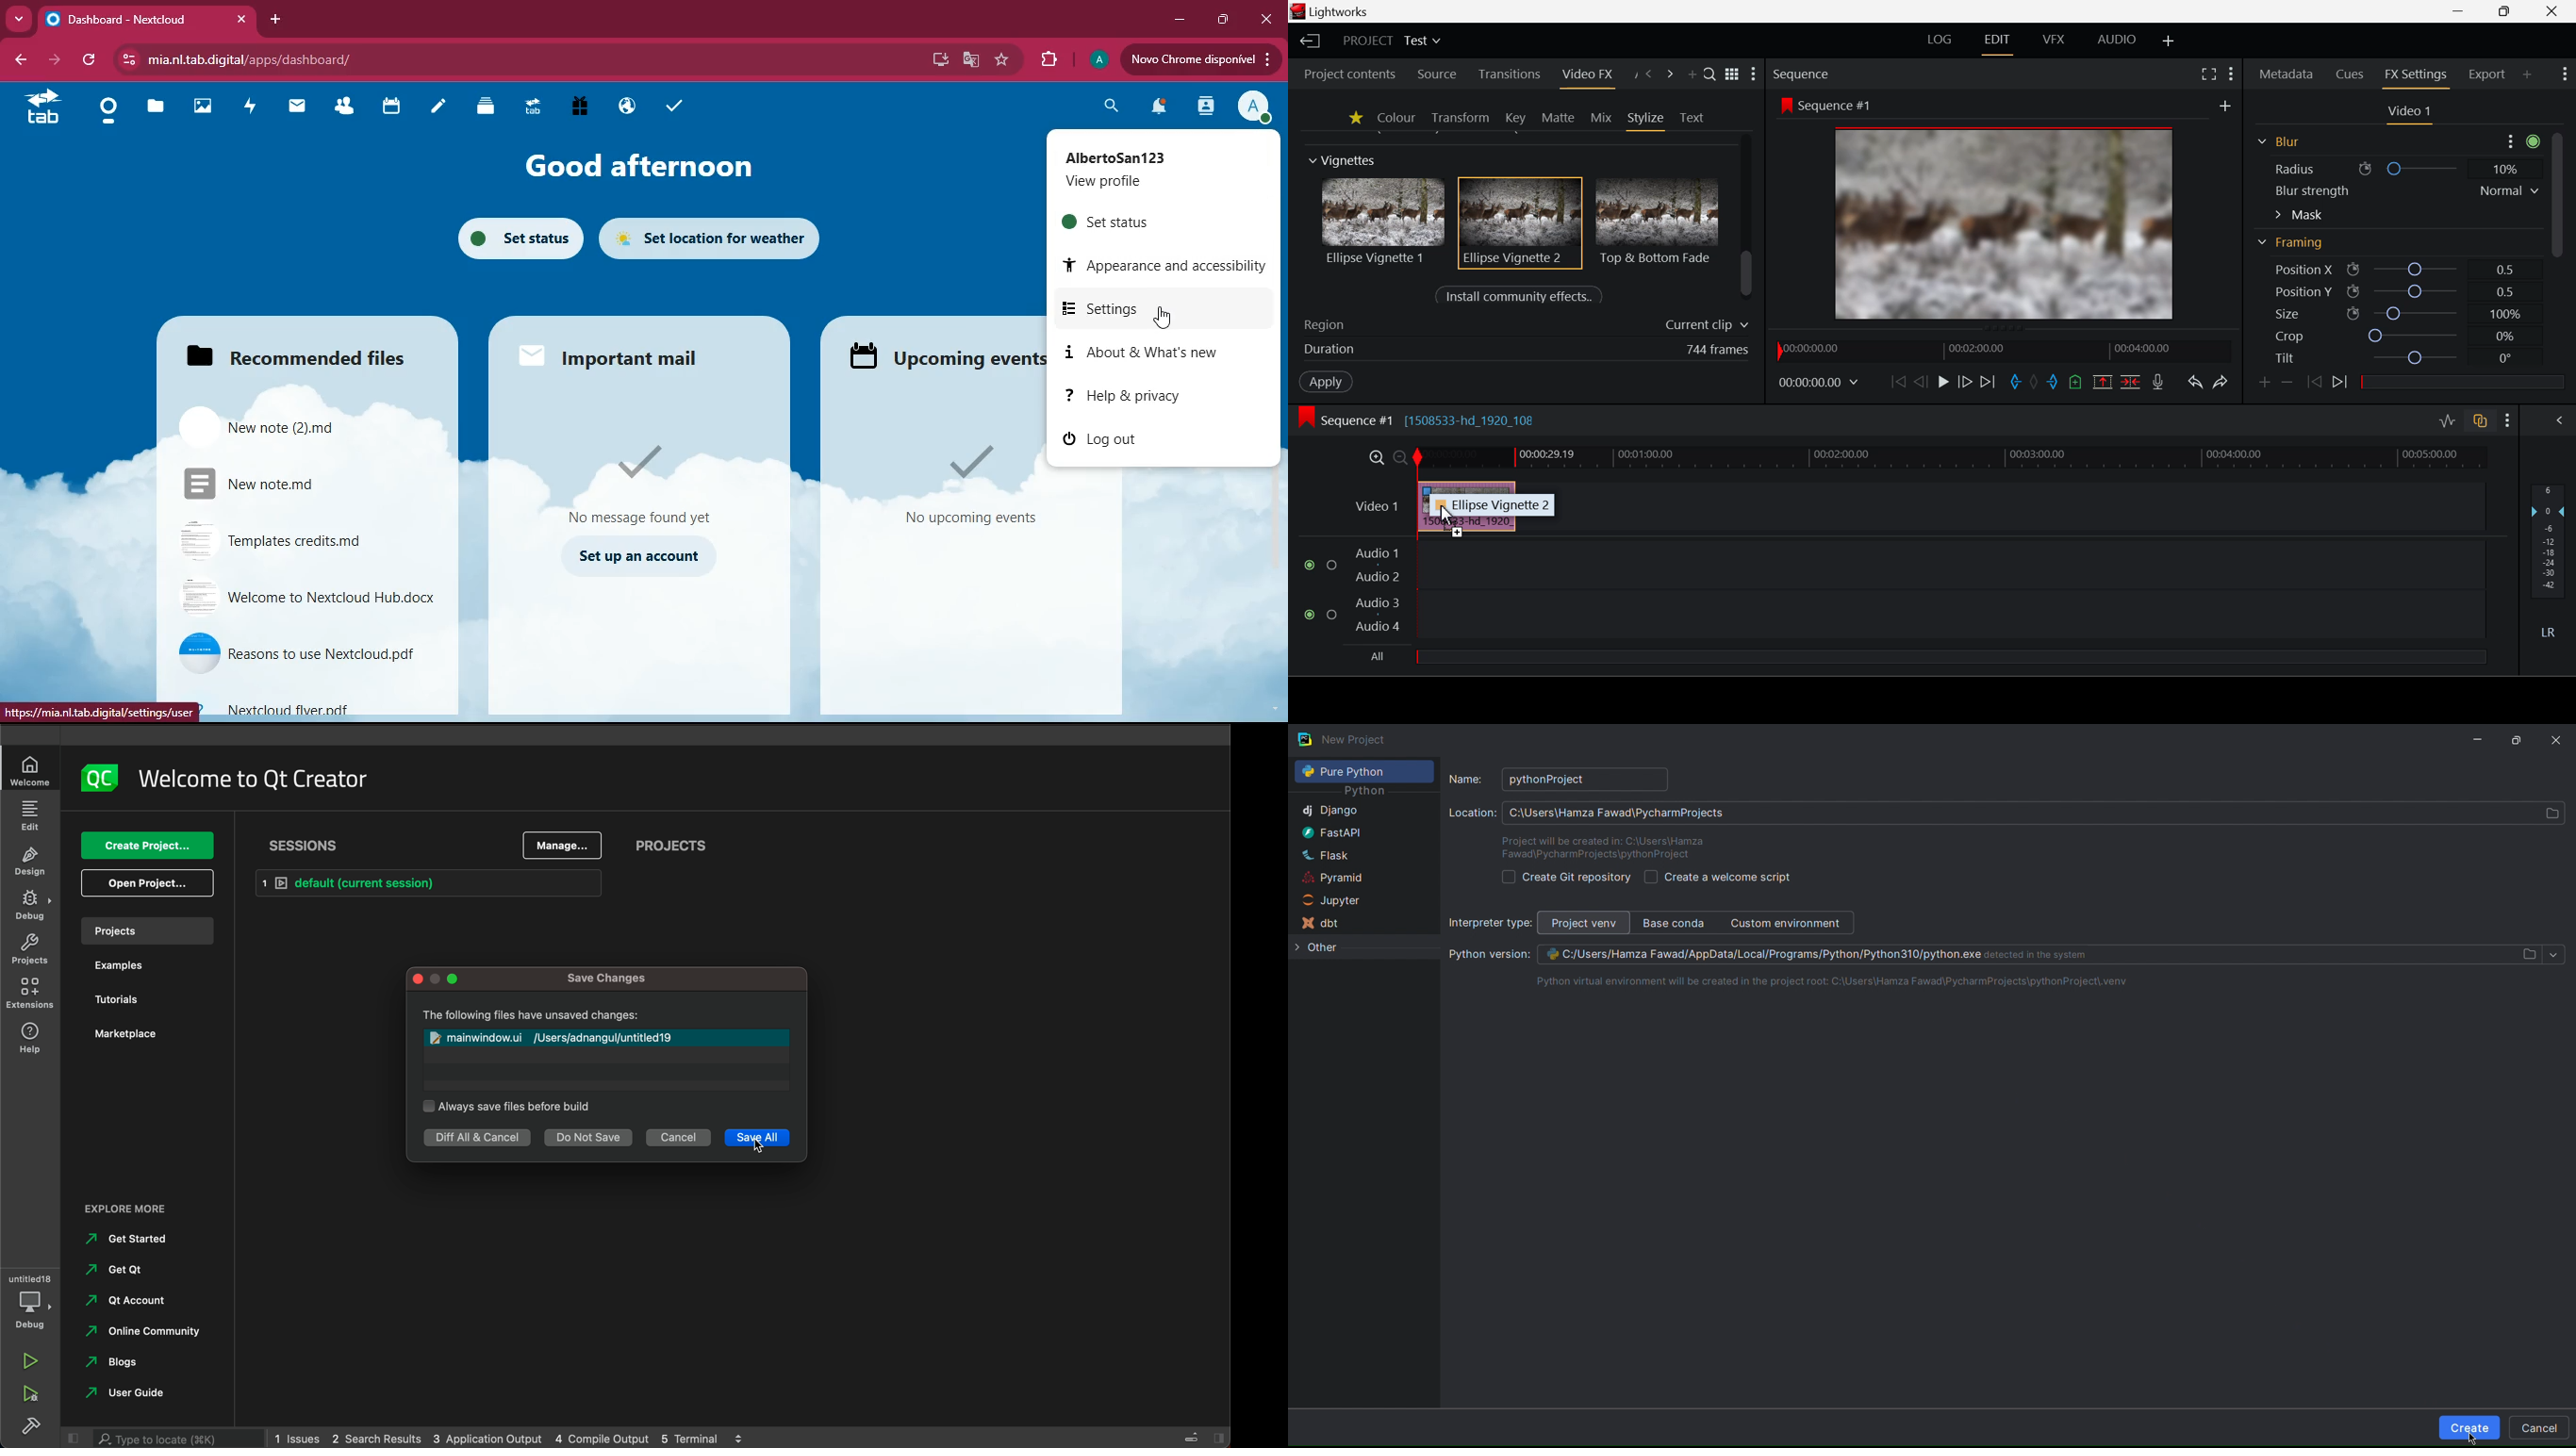 The height and width of the screenshot is (1456, 2576). Describe the element at coordinates (1206, 1436) in the screenshot. I see `close sidebar` at that location.